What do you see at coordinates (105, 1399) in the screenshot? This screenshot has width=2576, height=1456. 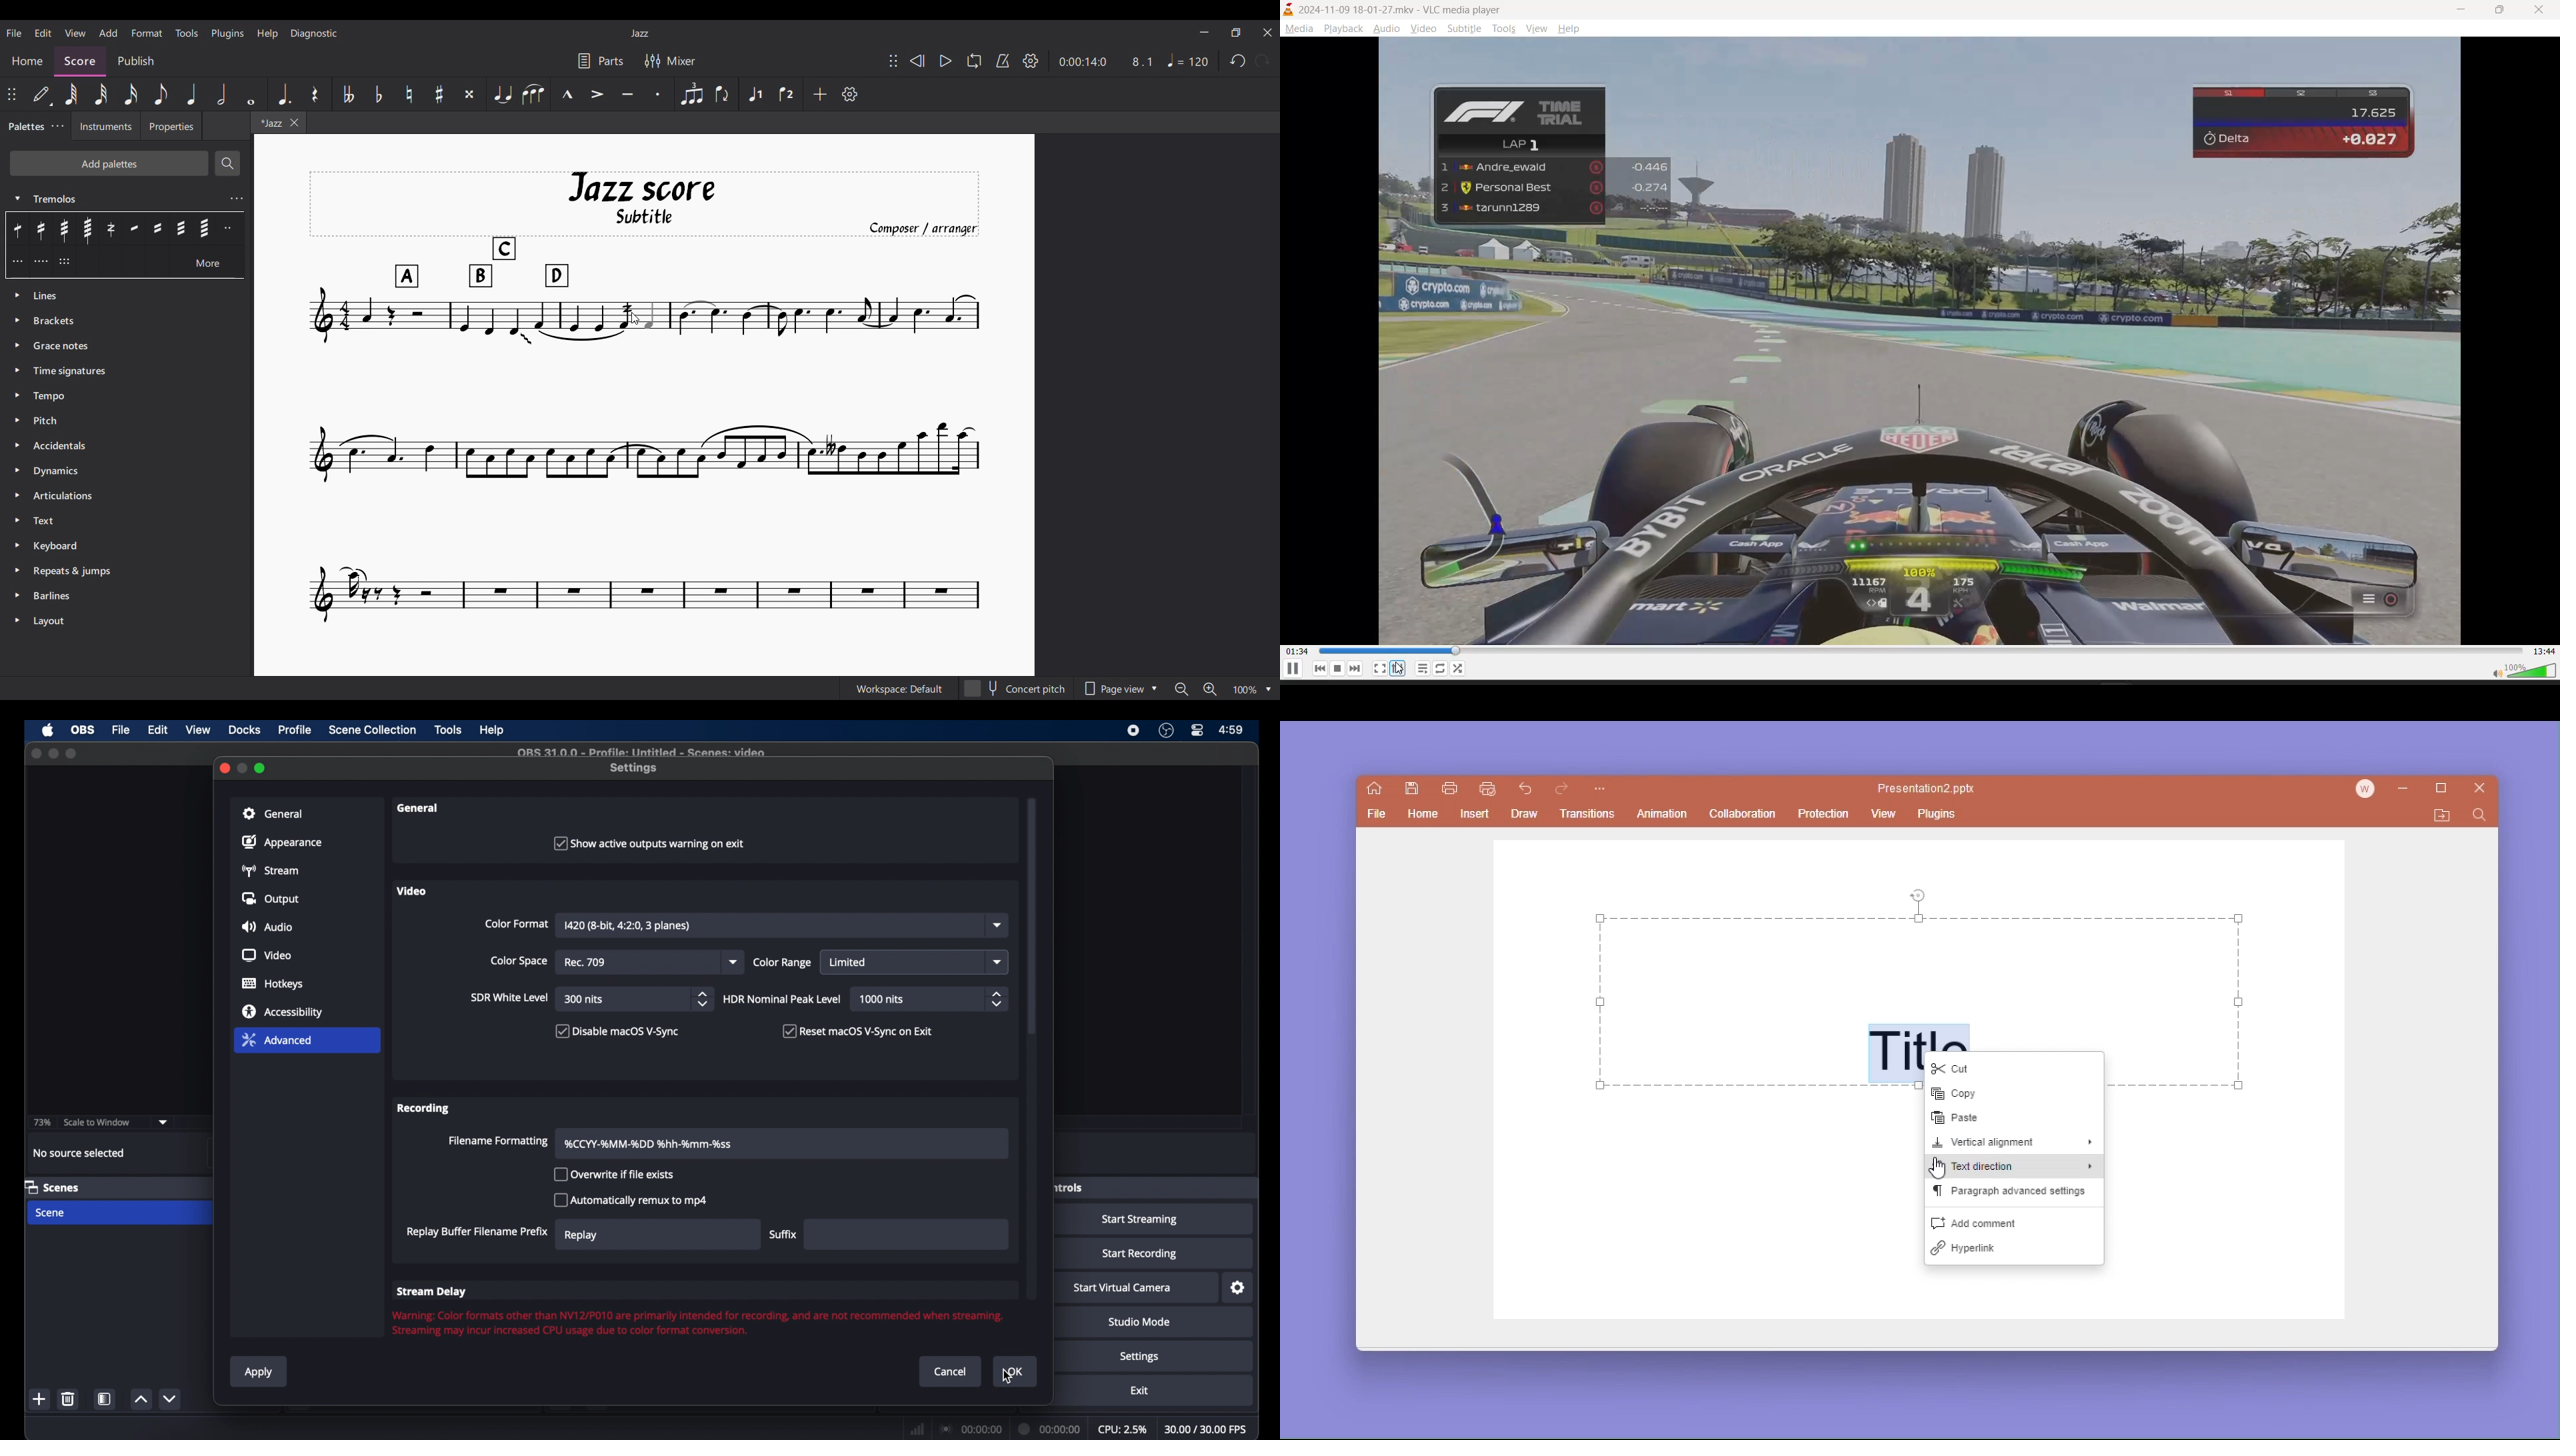 I see `scene filters` at bounding box center [105, 1399].